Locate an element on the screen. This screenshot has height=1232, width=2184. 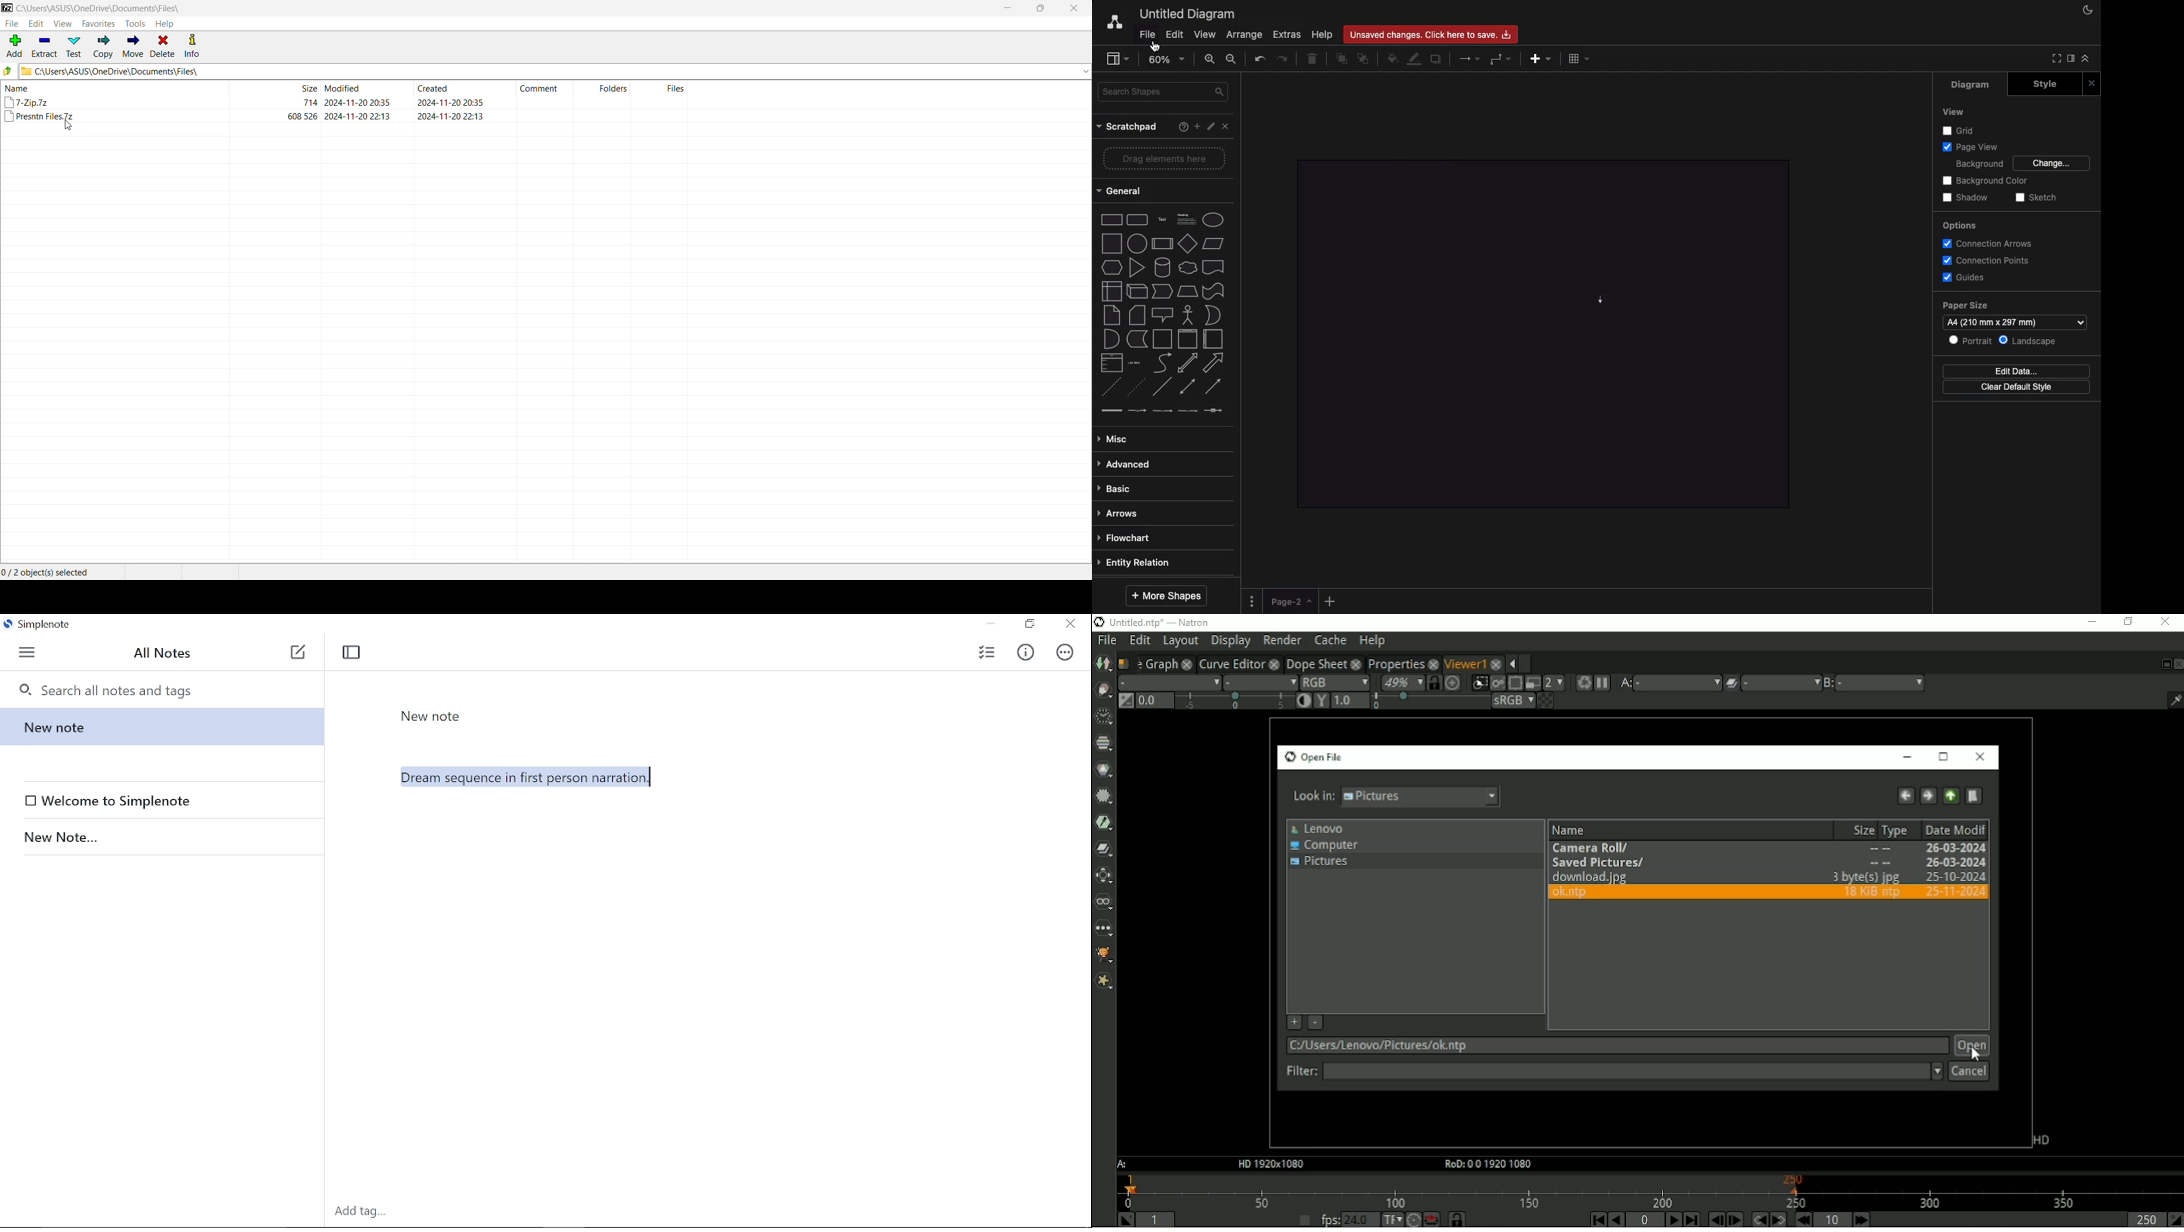
Background is located at coordinates (1979, 163).